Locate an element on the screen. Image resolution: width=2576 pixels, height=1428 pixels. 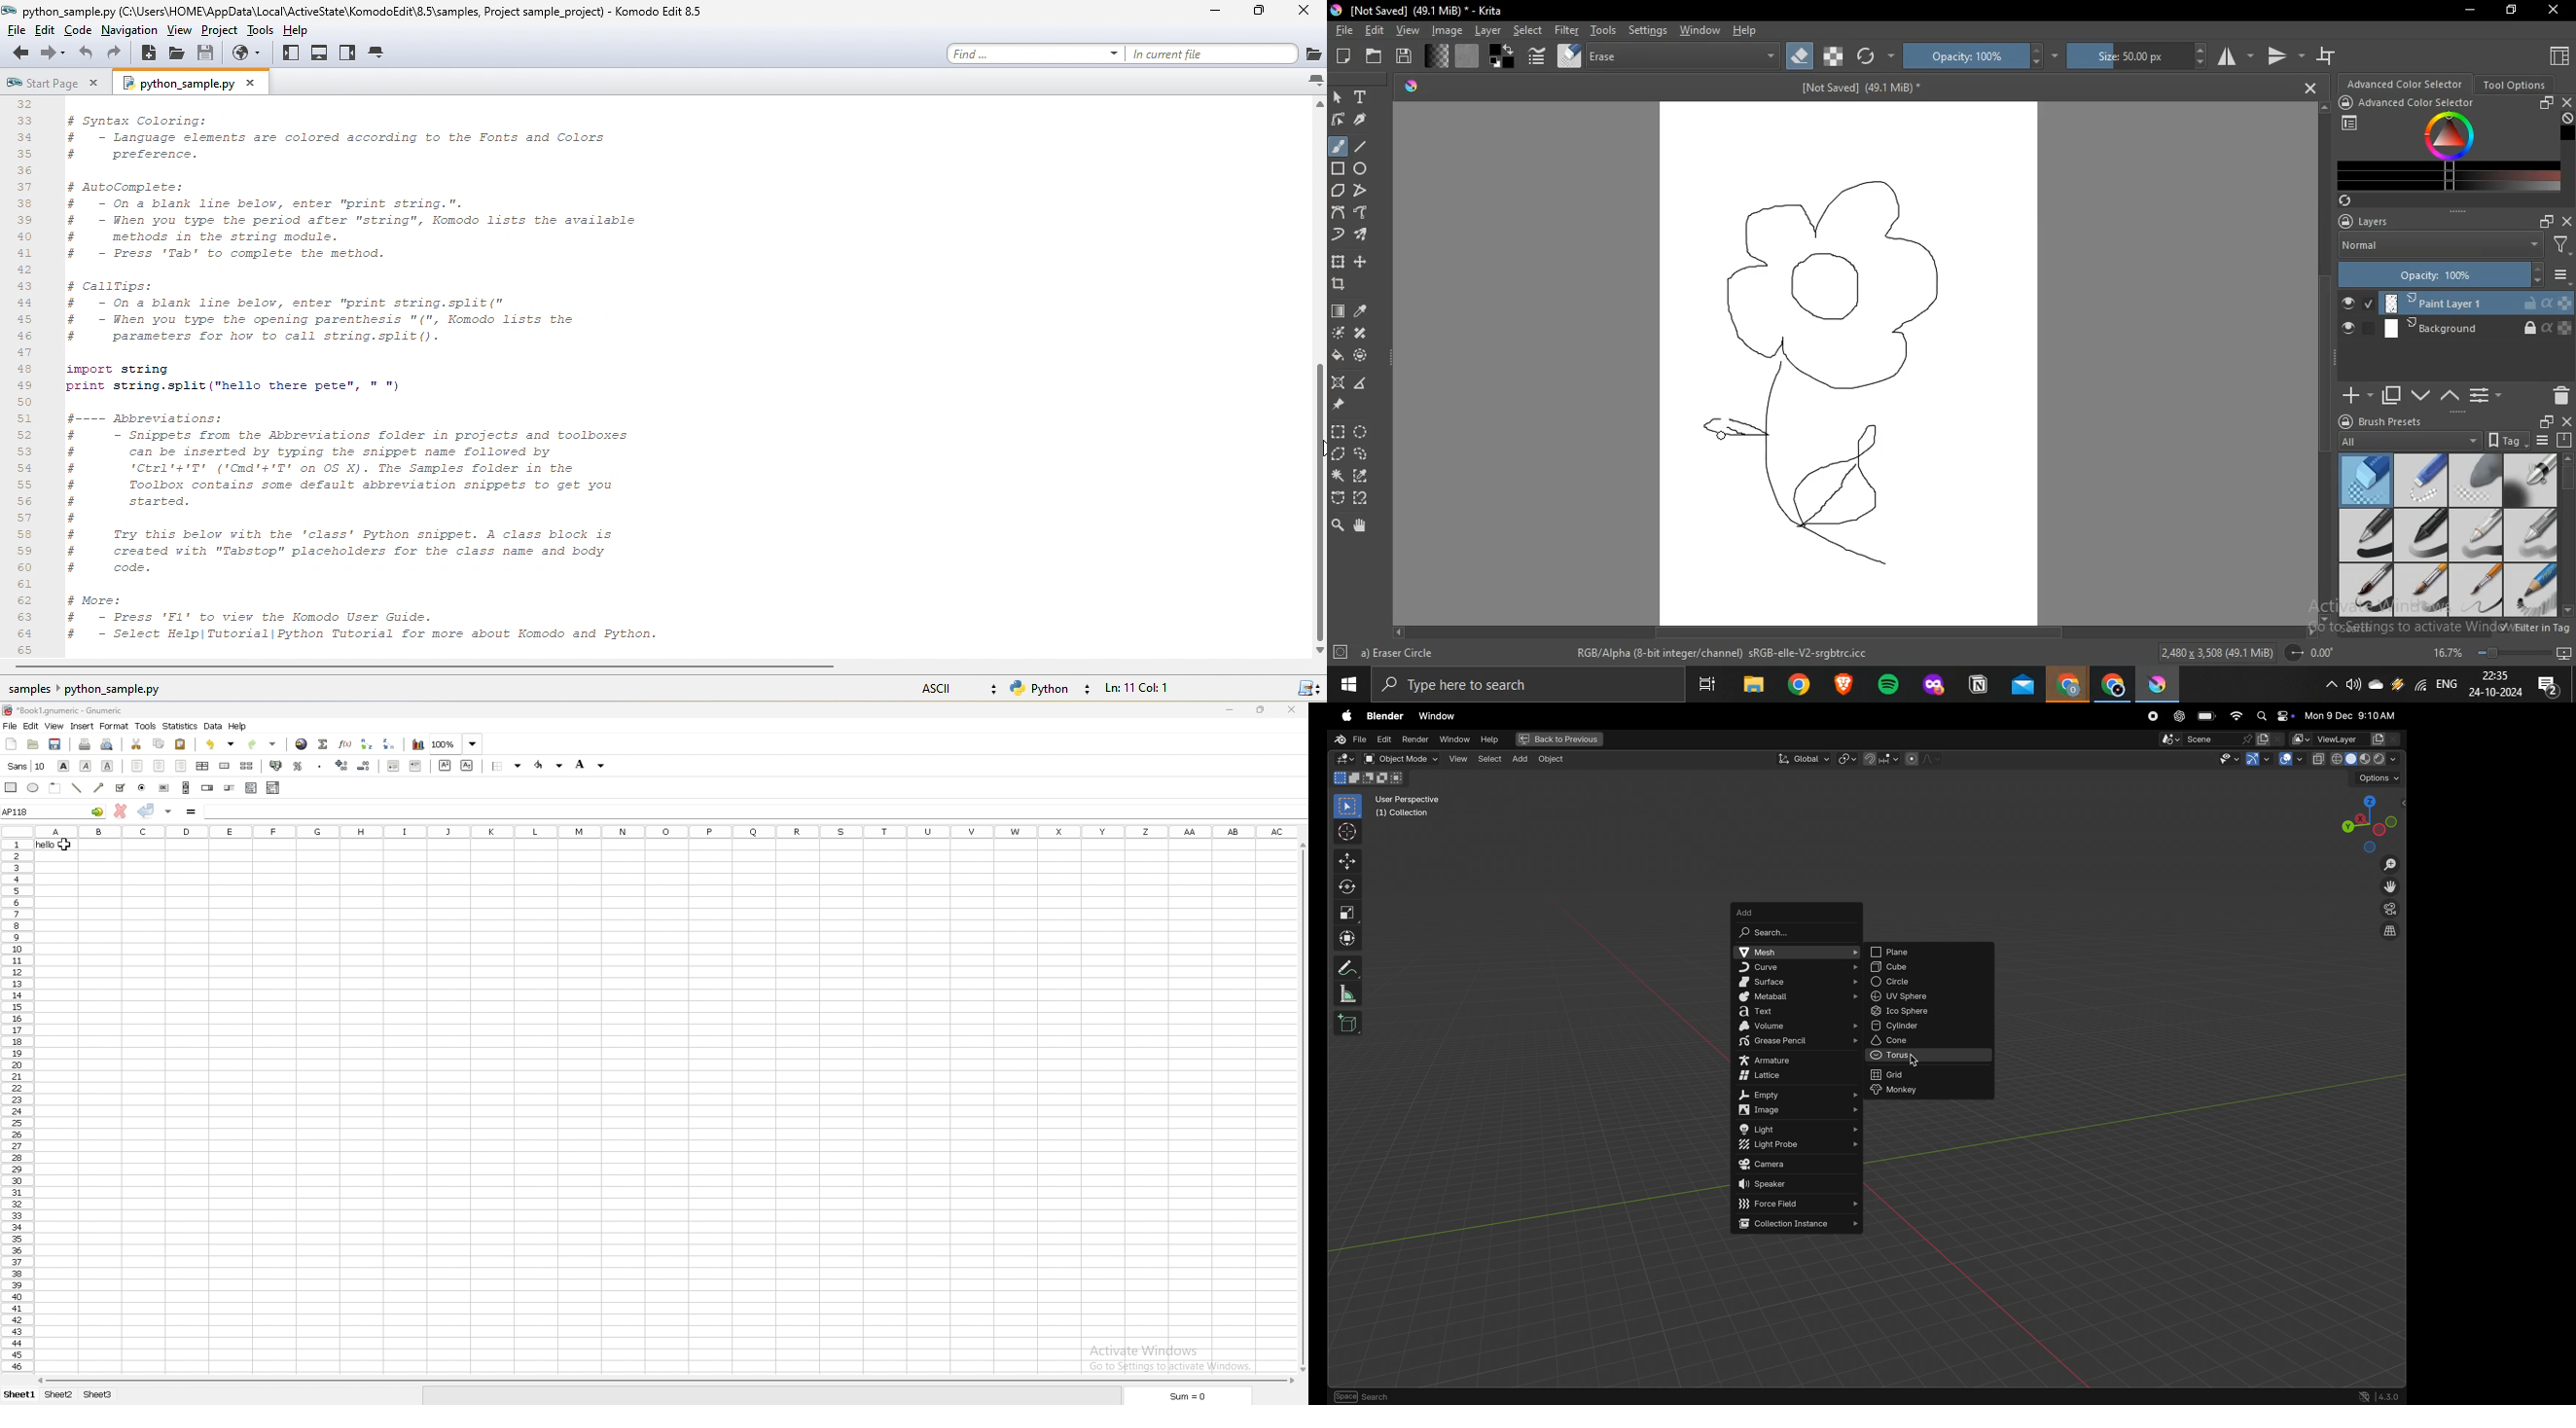
view point is located at coordinates (2367, 822).